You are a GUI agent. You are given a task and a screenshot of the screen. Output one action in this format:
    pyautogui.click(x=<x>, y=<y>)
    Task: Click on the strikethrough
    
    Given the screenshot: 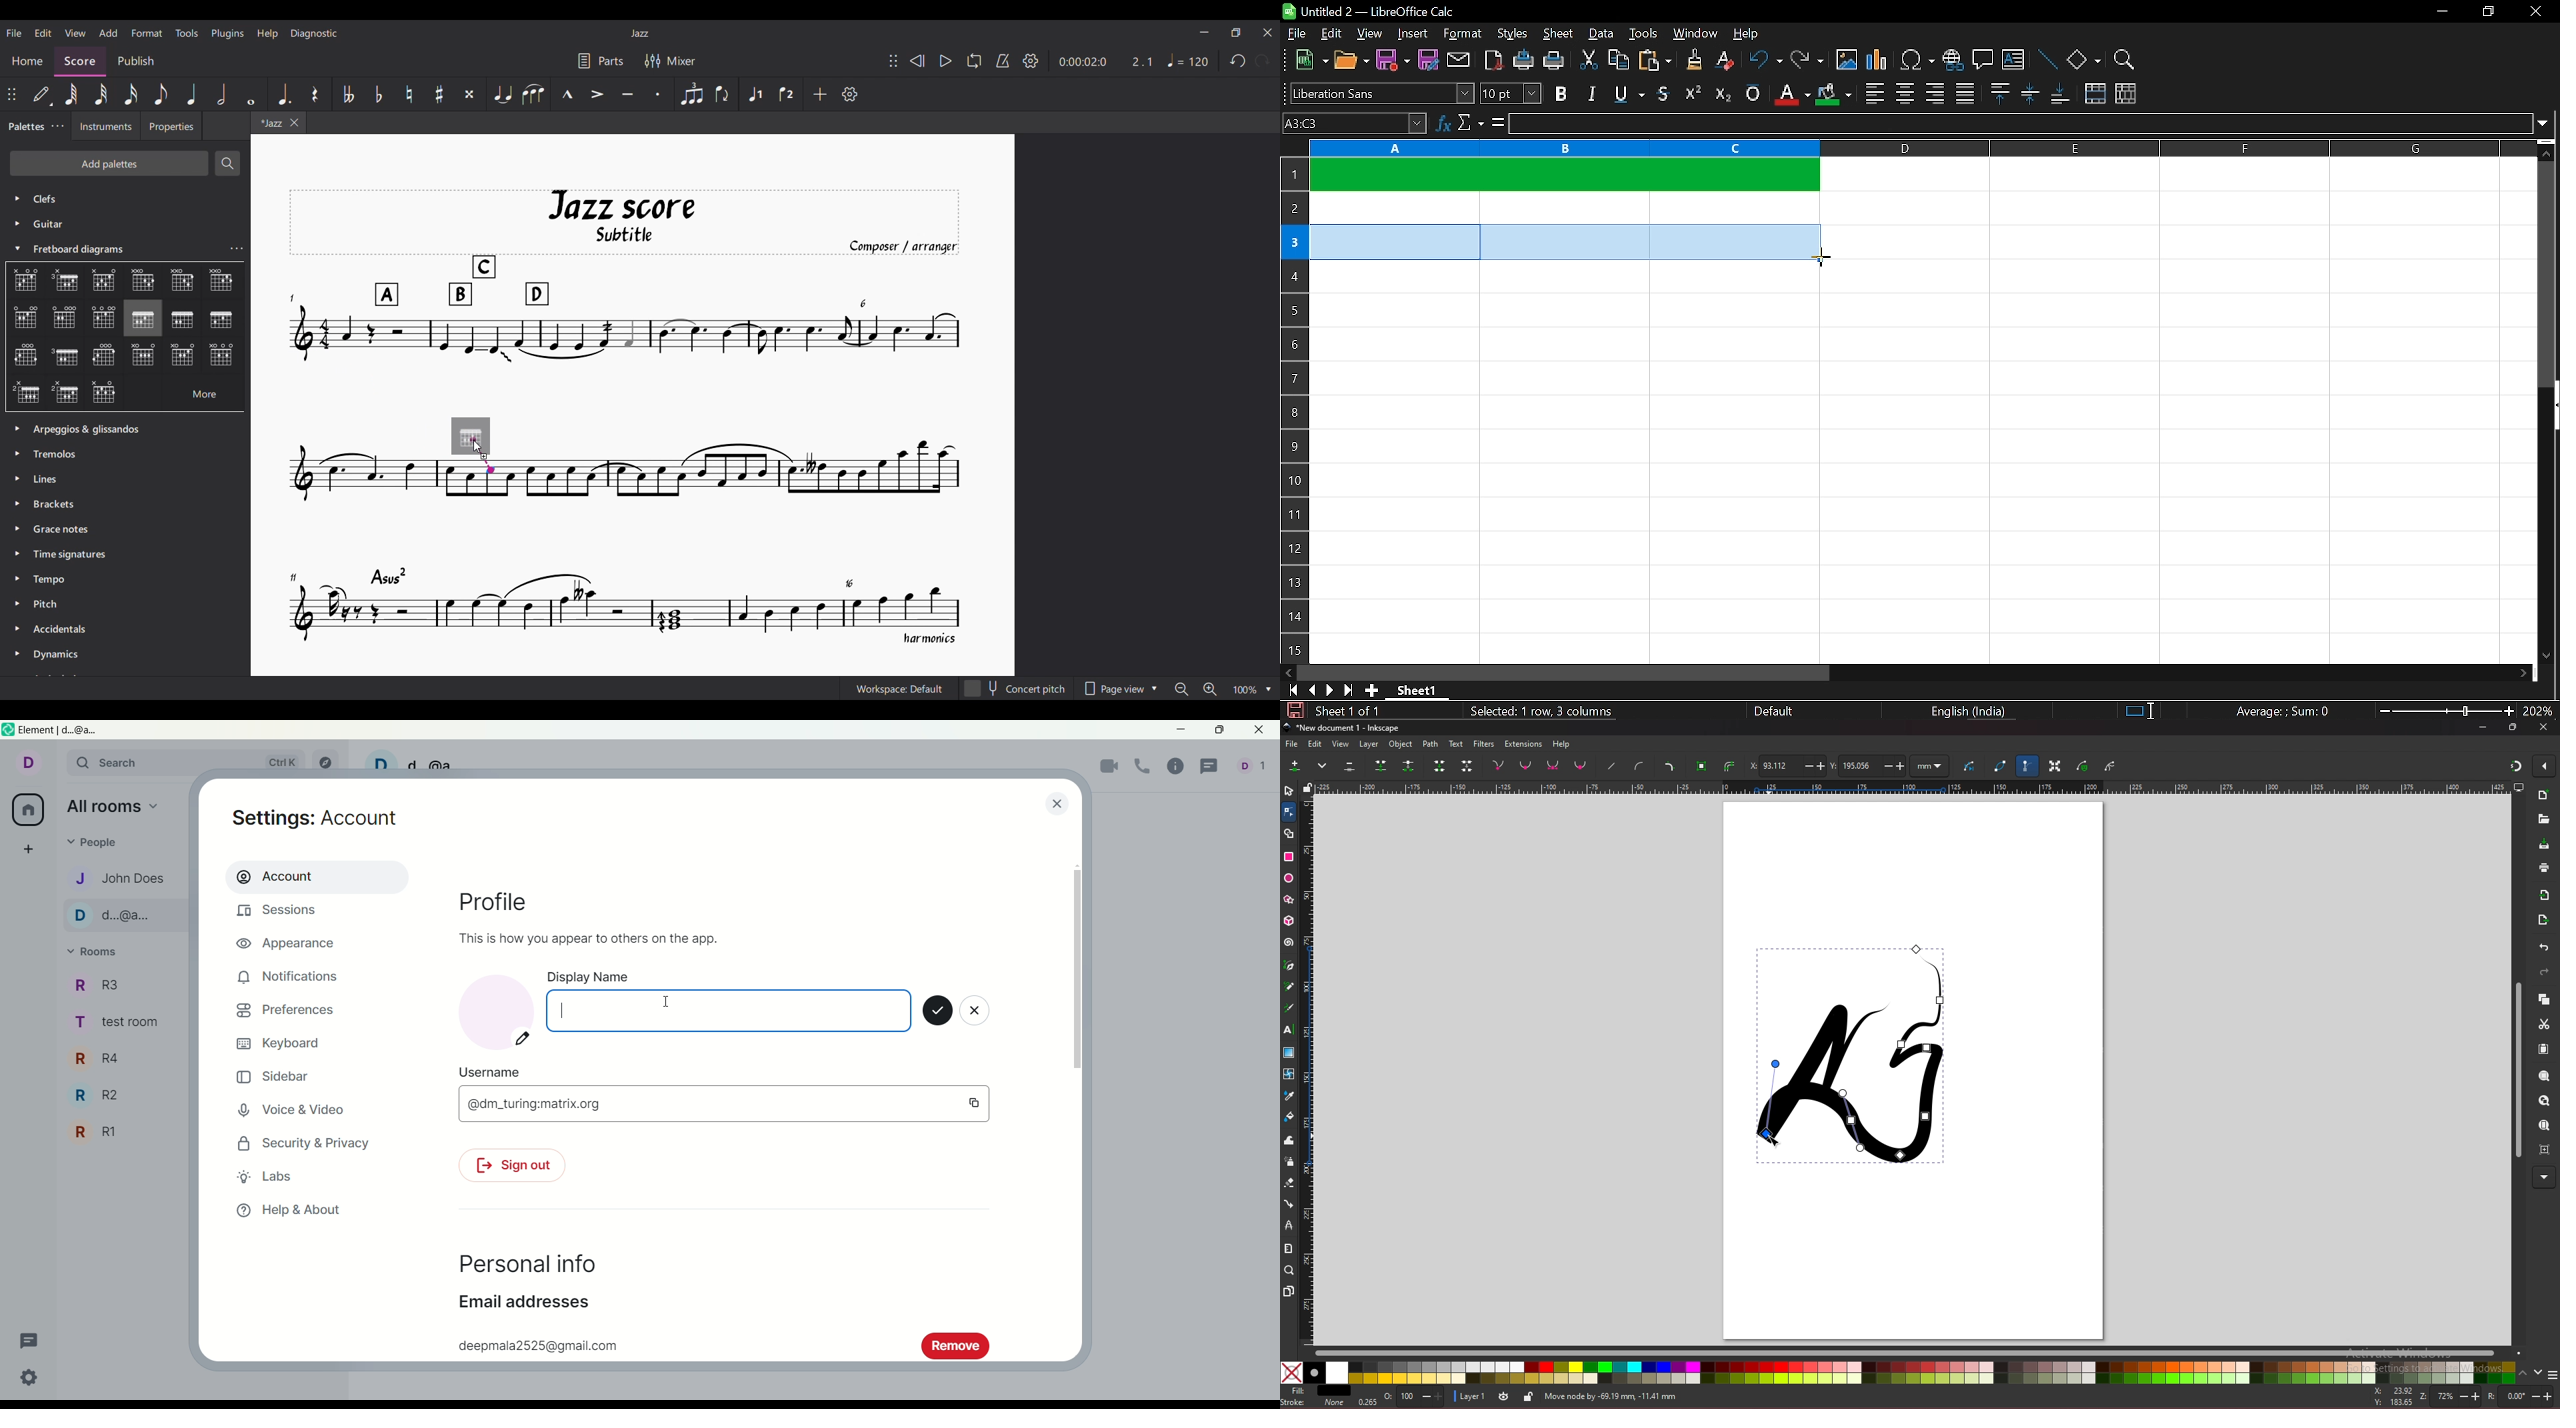 What is the action you would take?
    pyautogui.click(x=1664, y=92)
    